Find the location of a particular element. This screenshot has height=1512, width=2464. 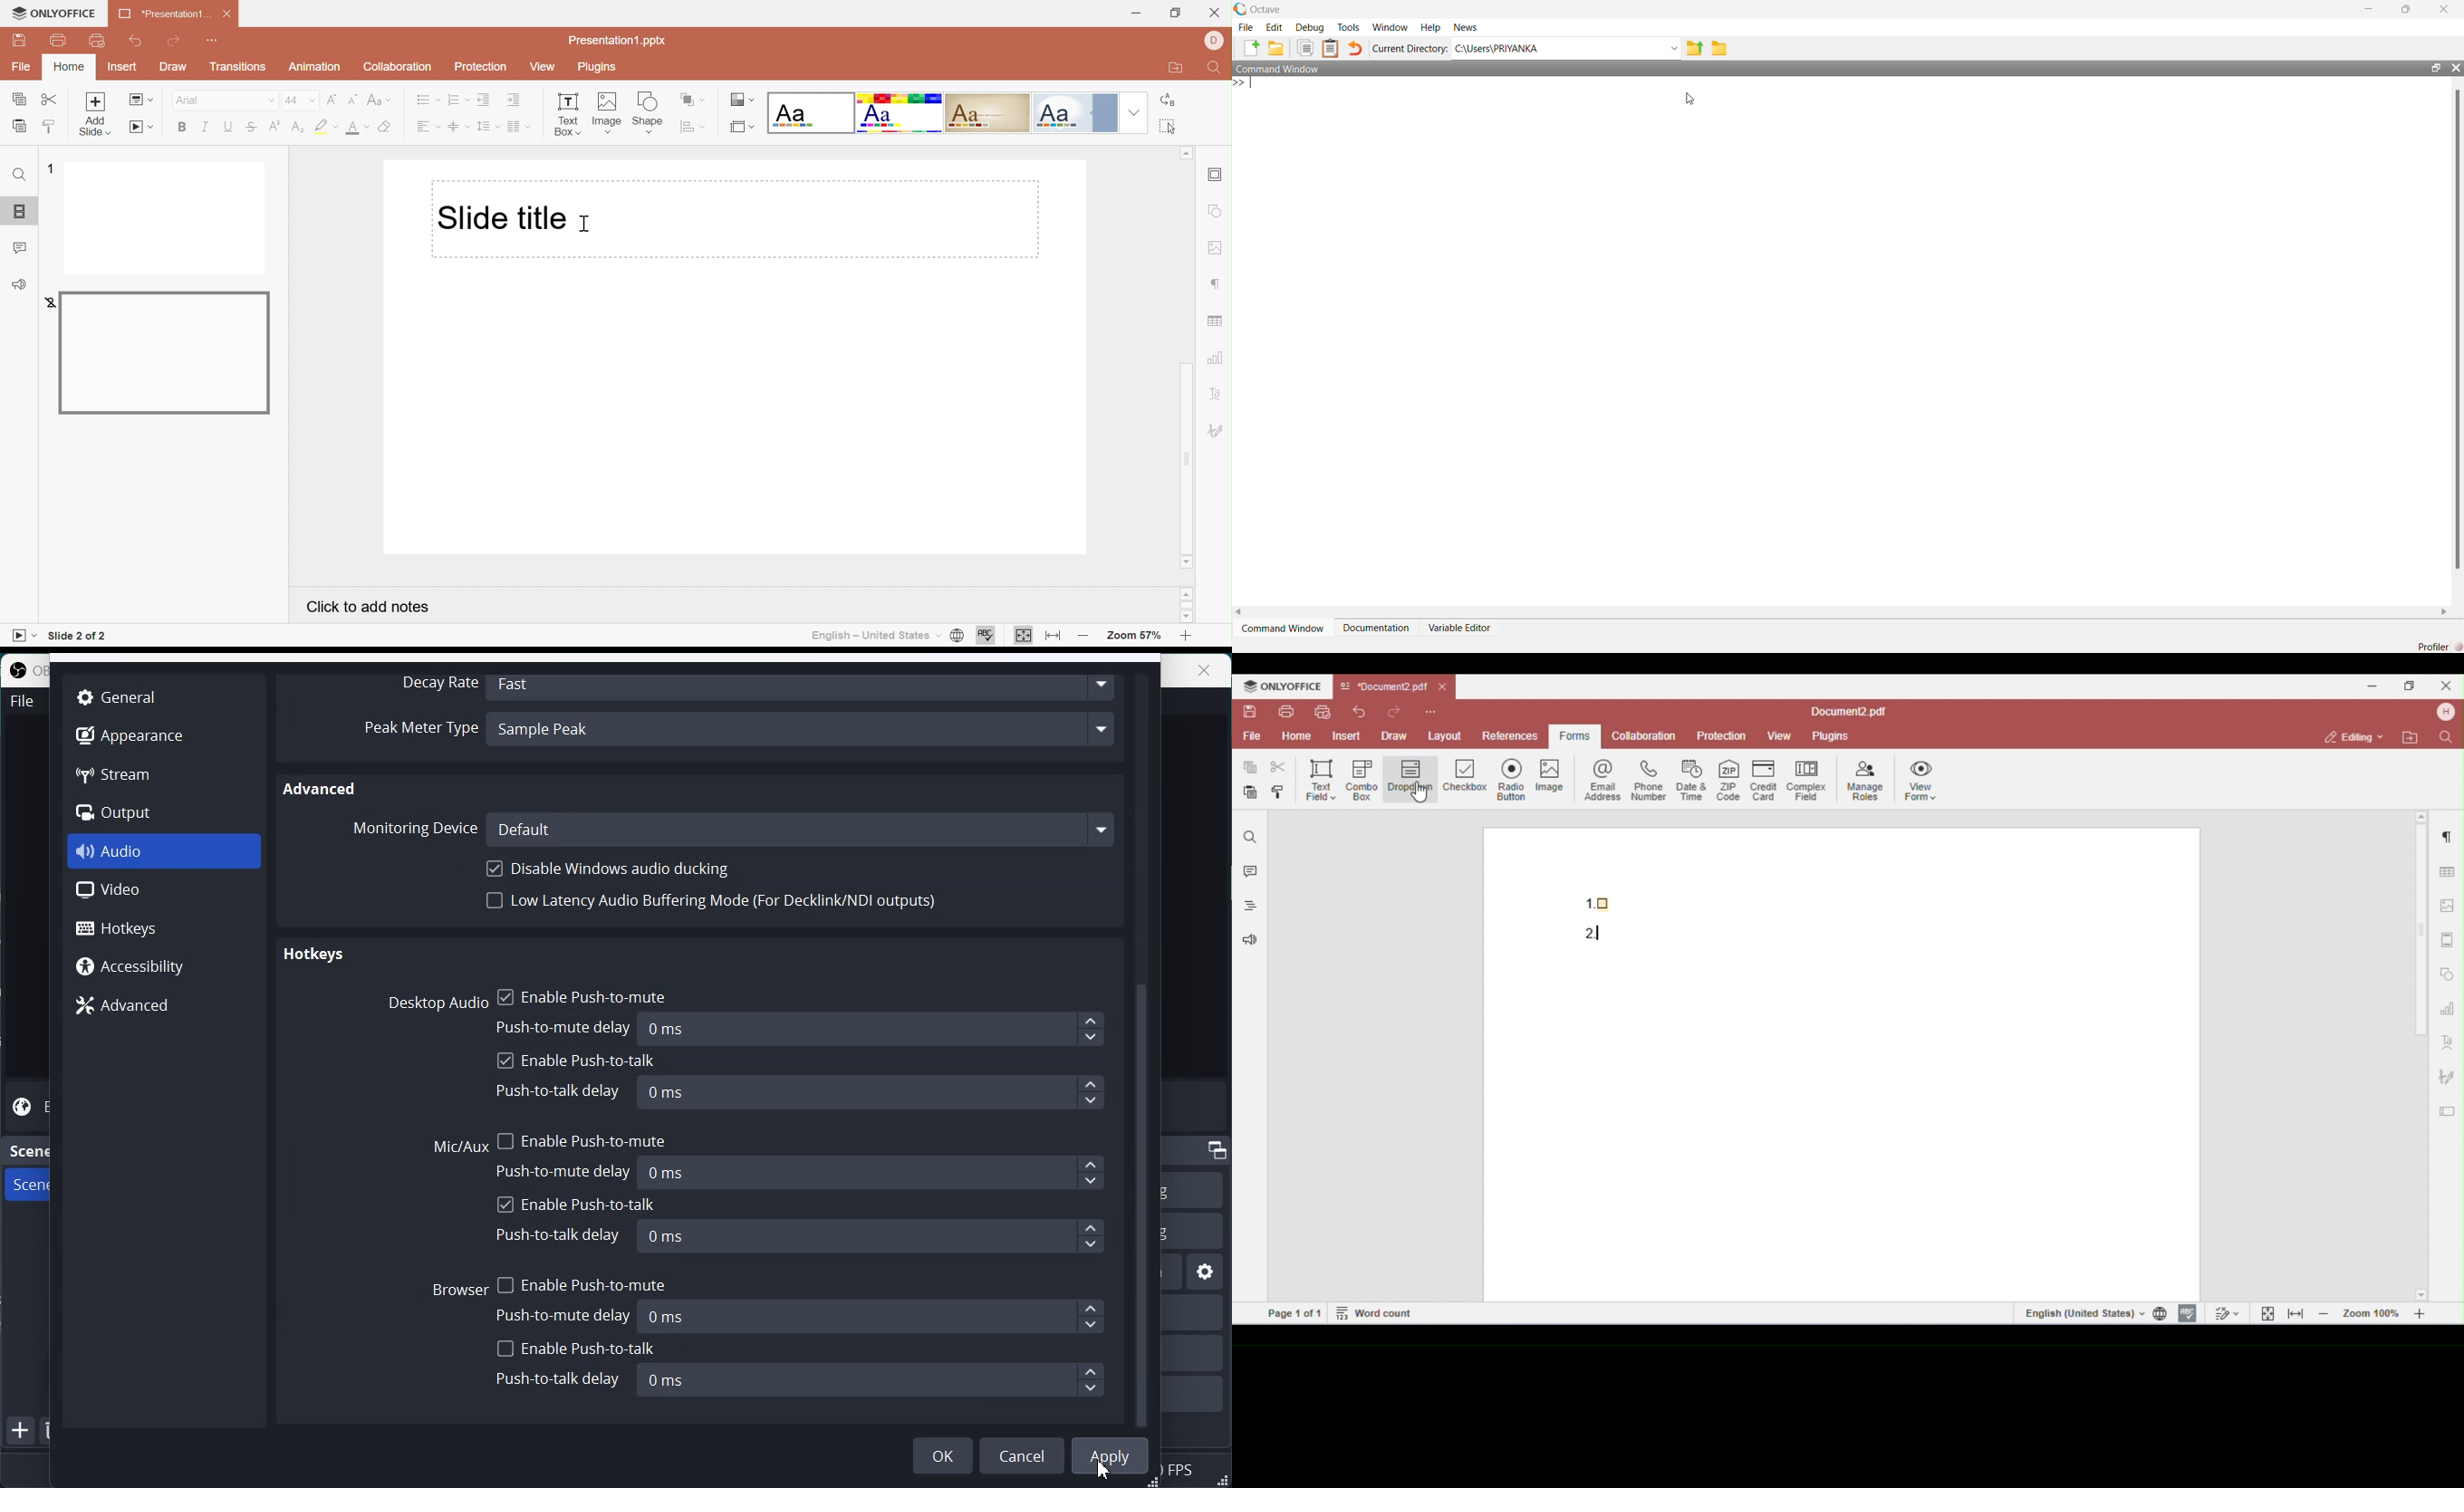

Enable Push-to-talk is located at coordinates (576, 1349).